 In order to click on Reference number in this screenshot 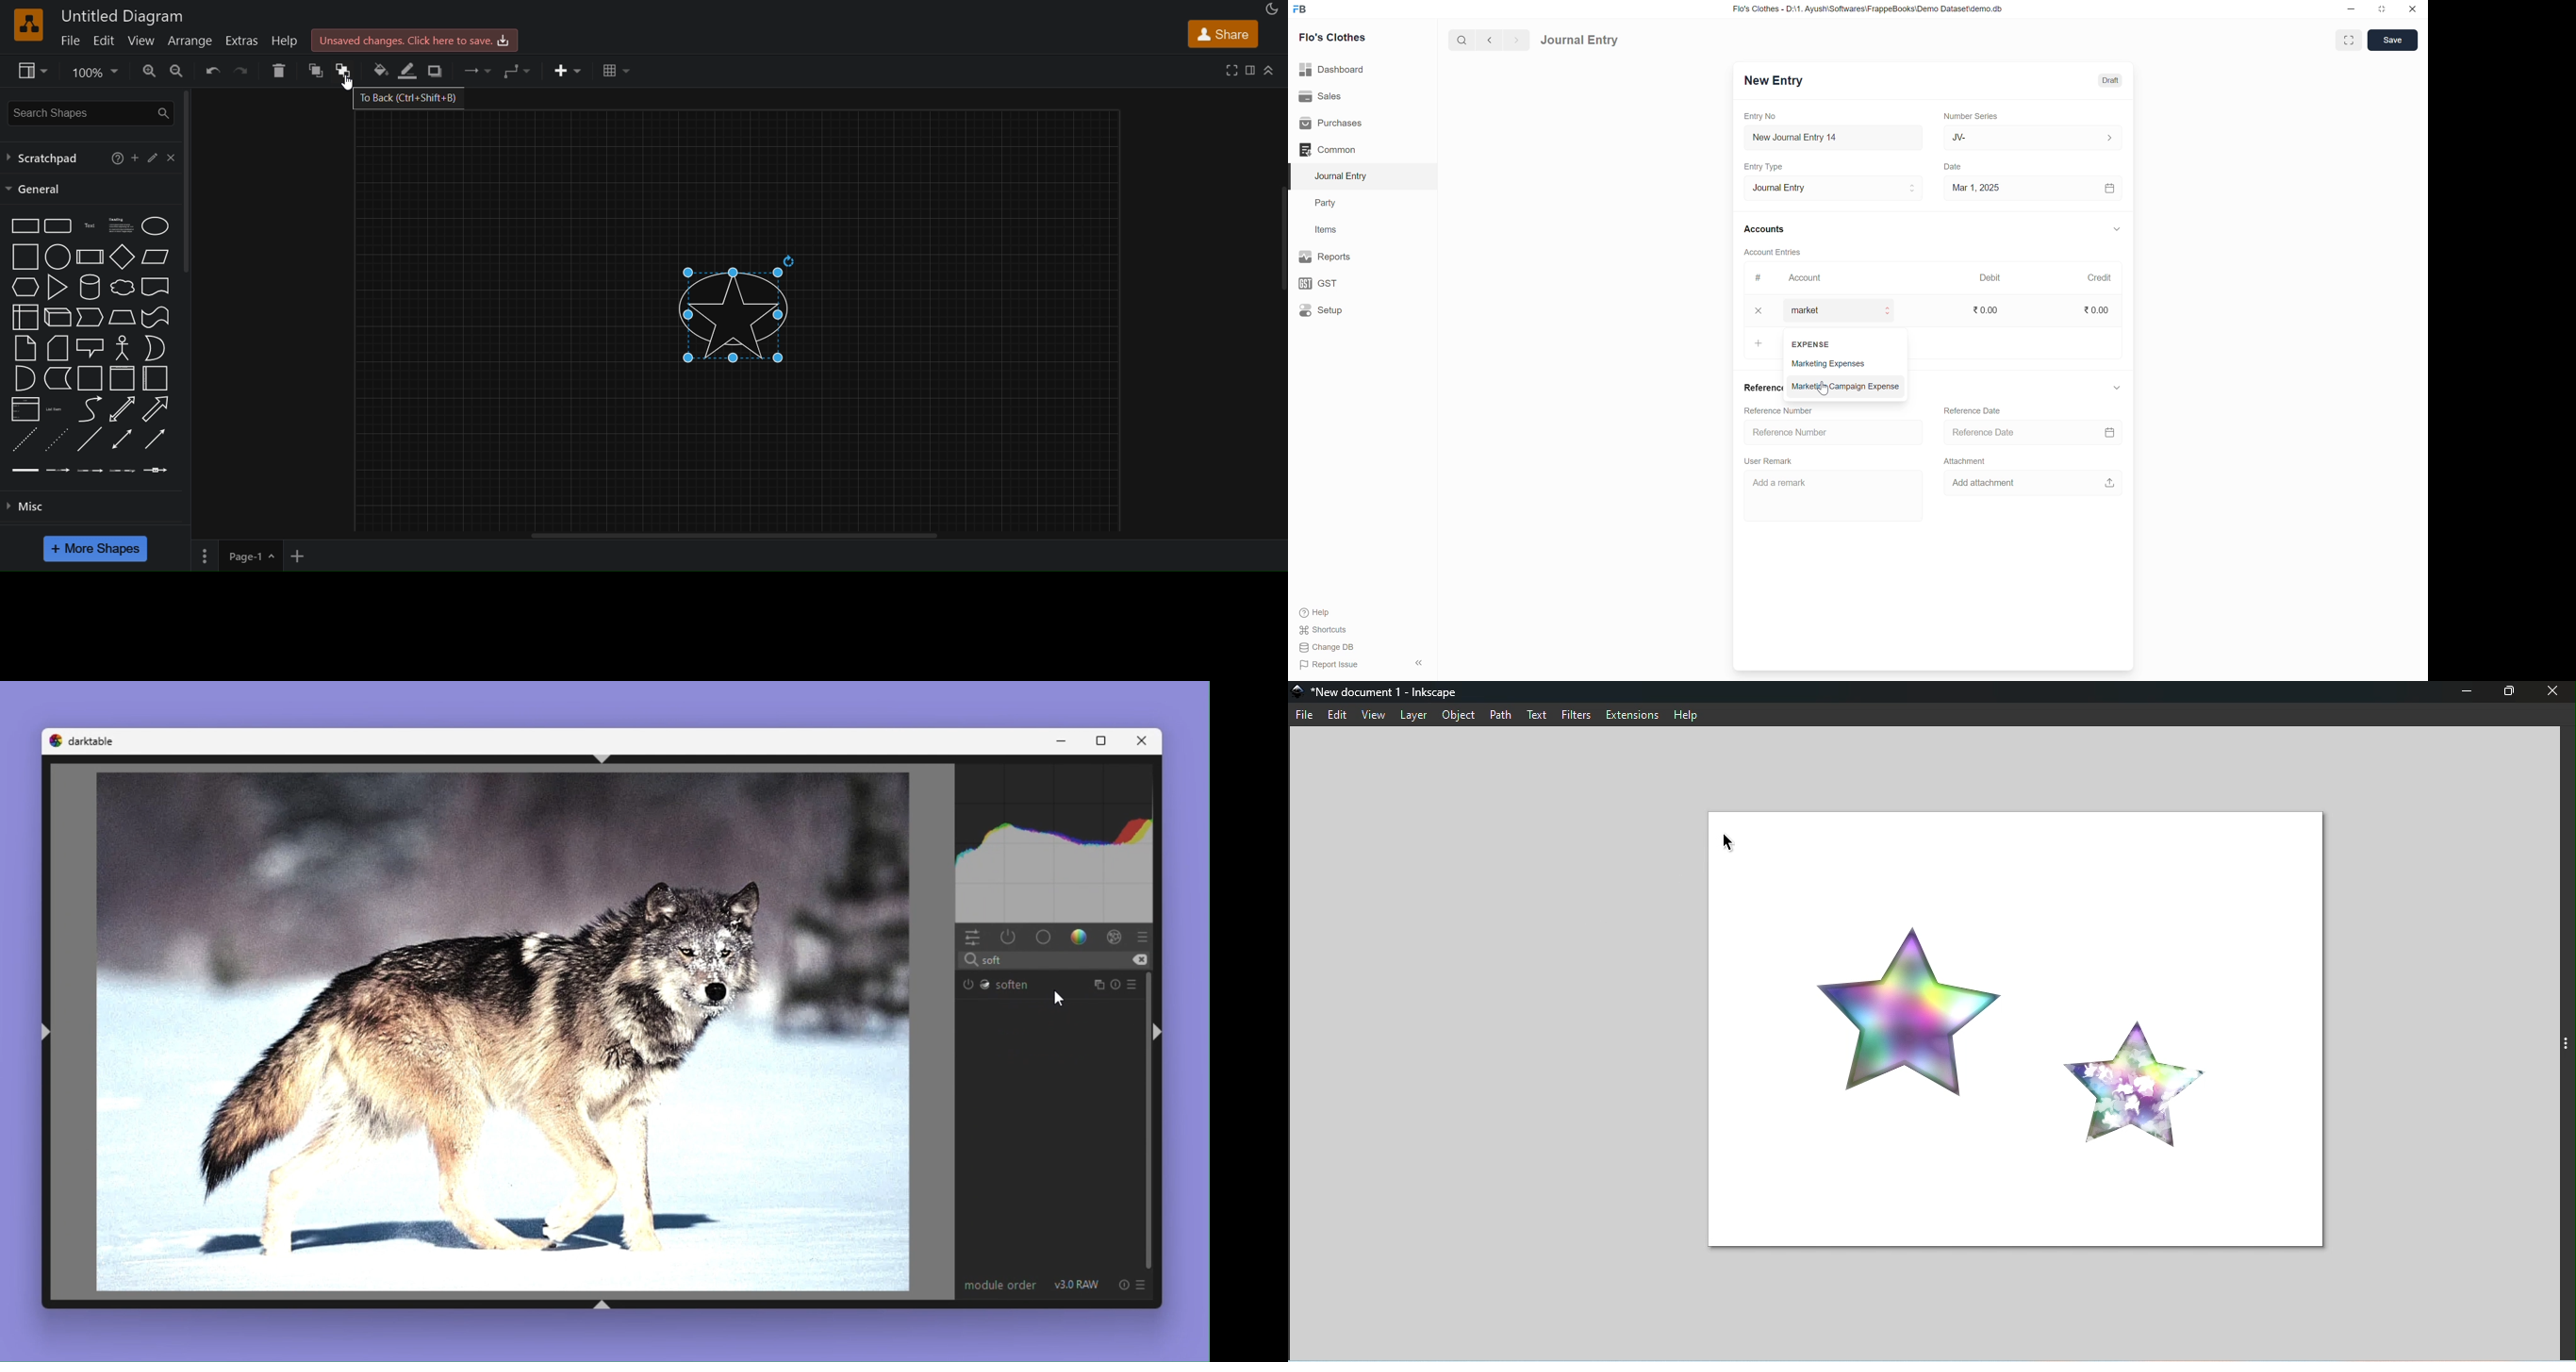, I will do `click(1788, 410)`.